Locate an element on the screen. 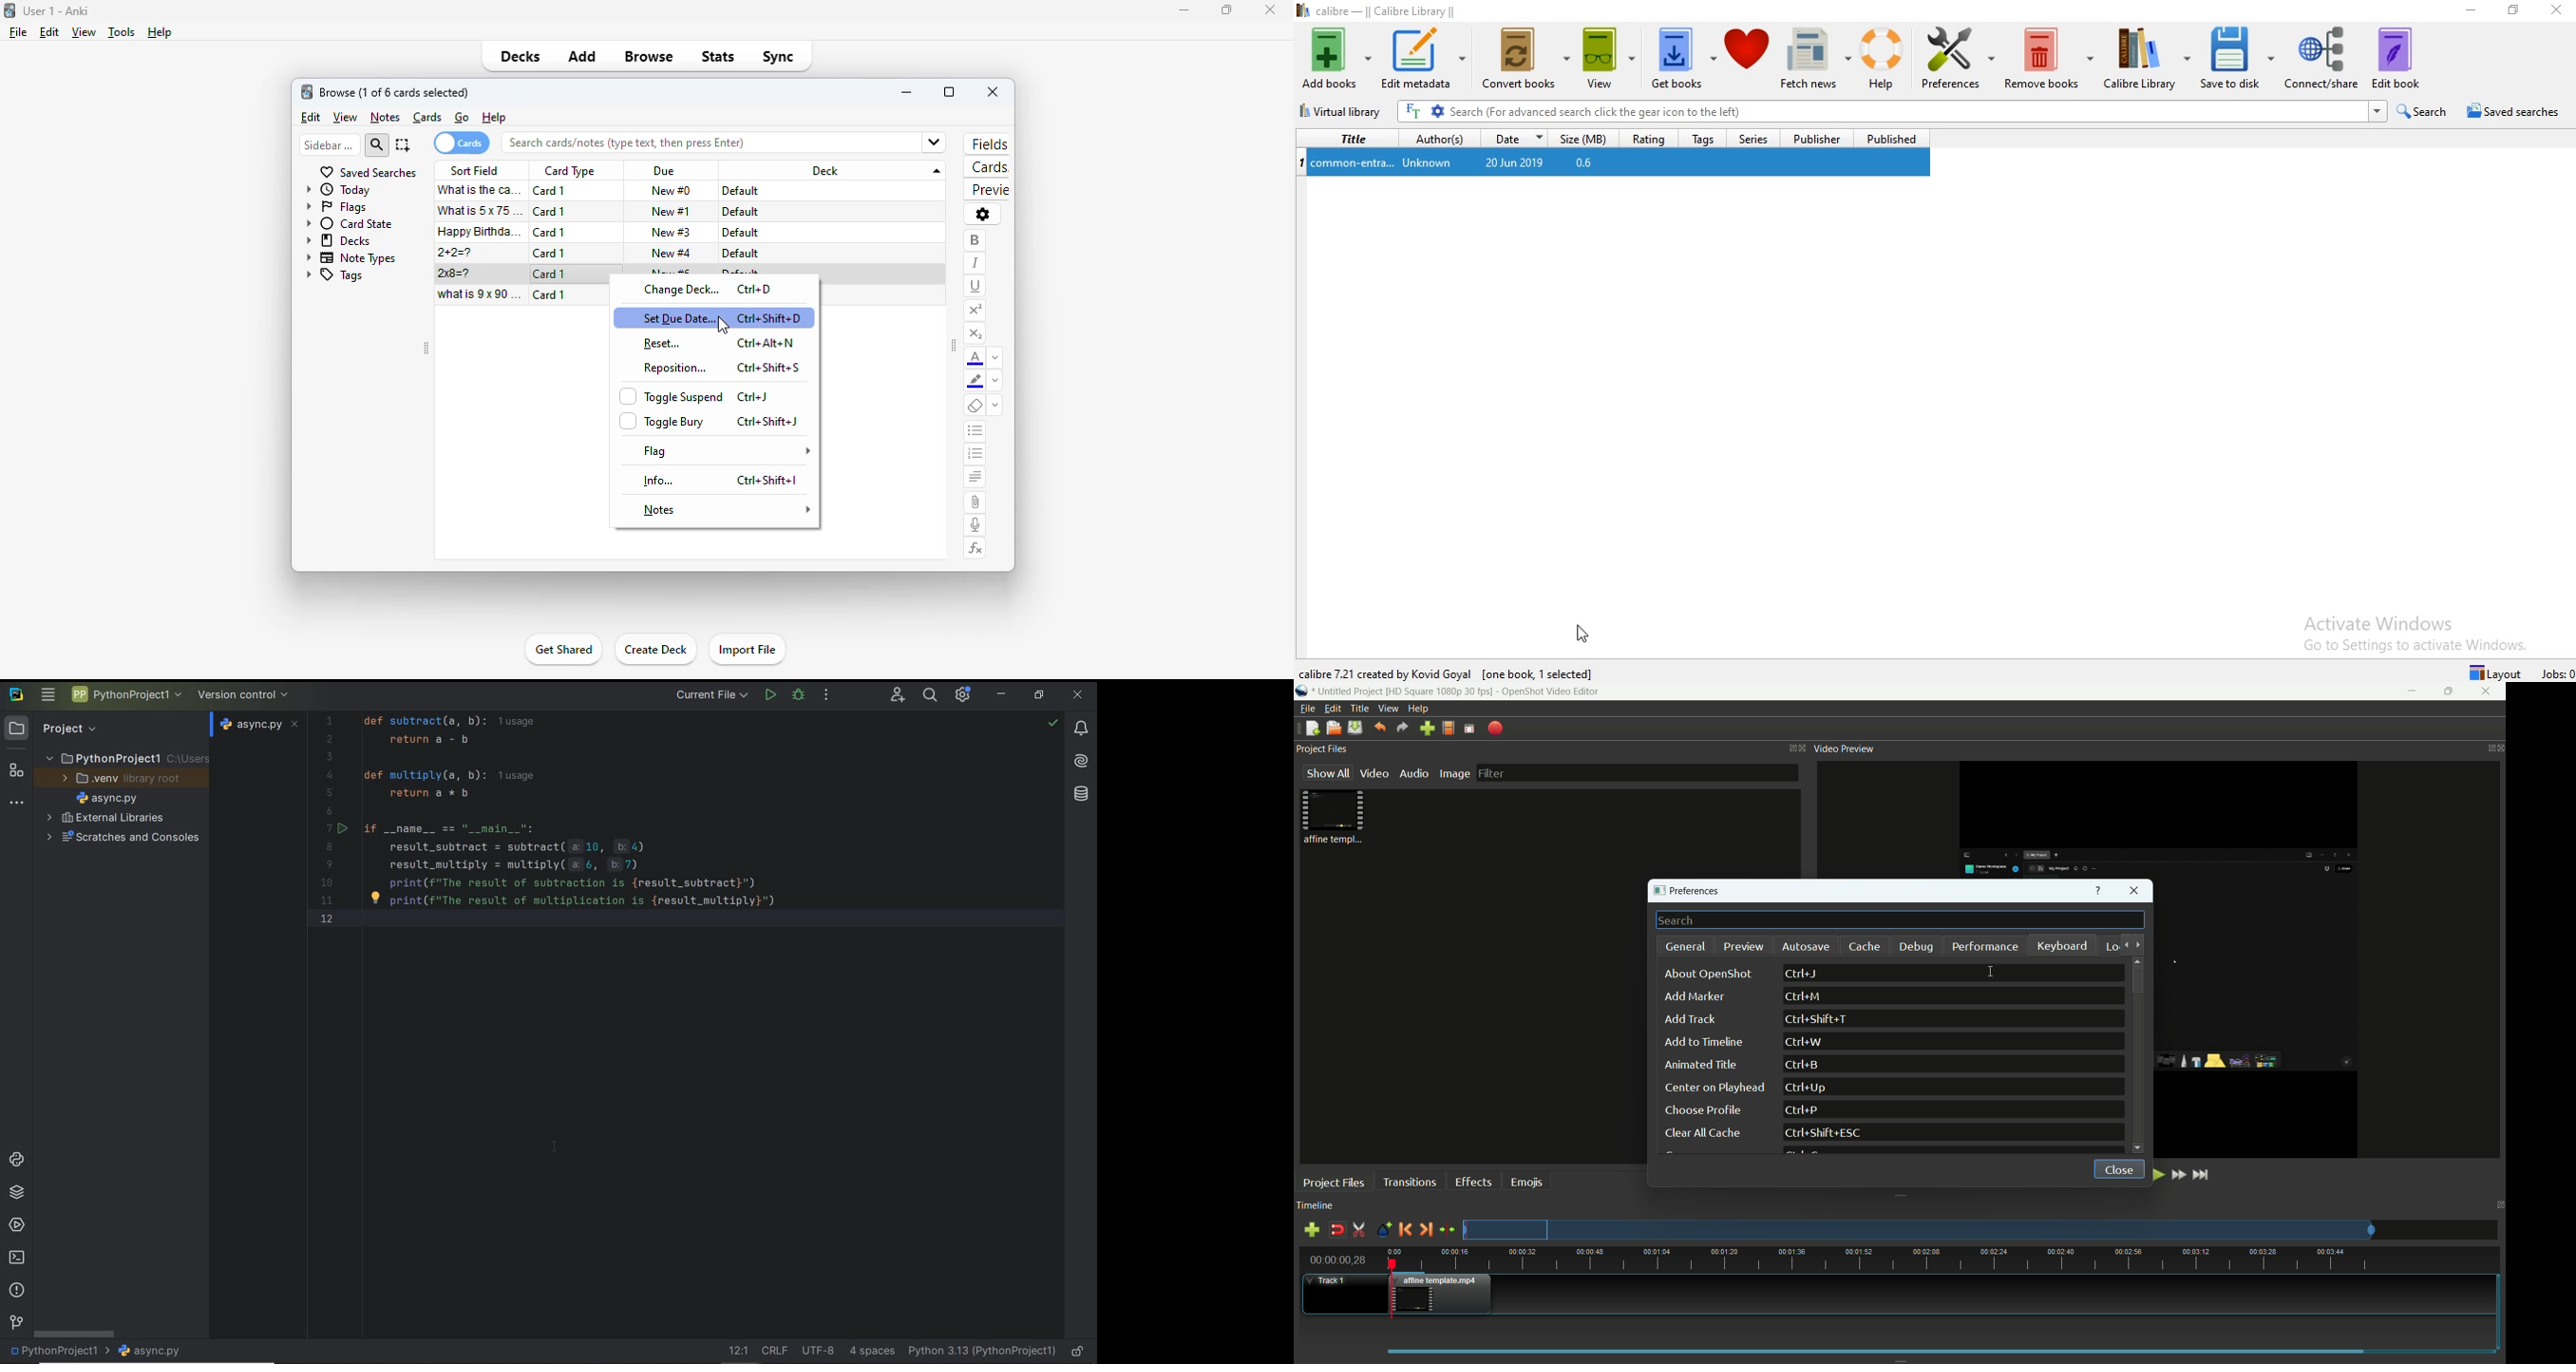 This screenshot has width=2576, height=1372. select formatting to remove is located at coordinates (995, 407).